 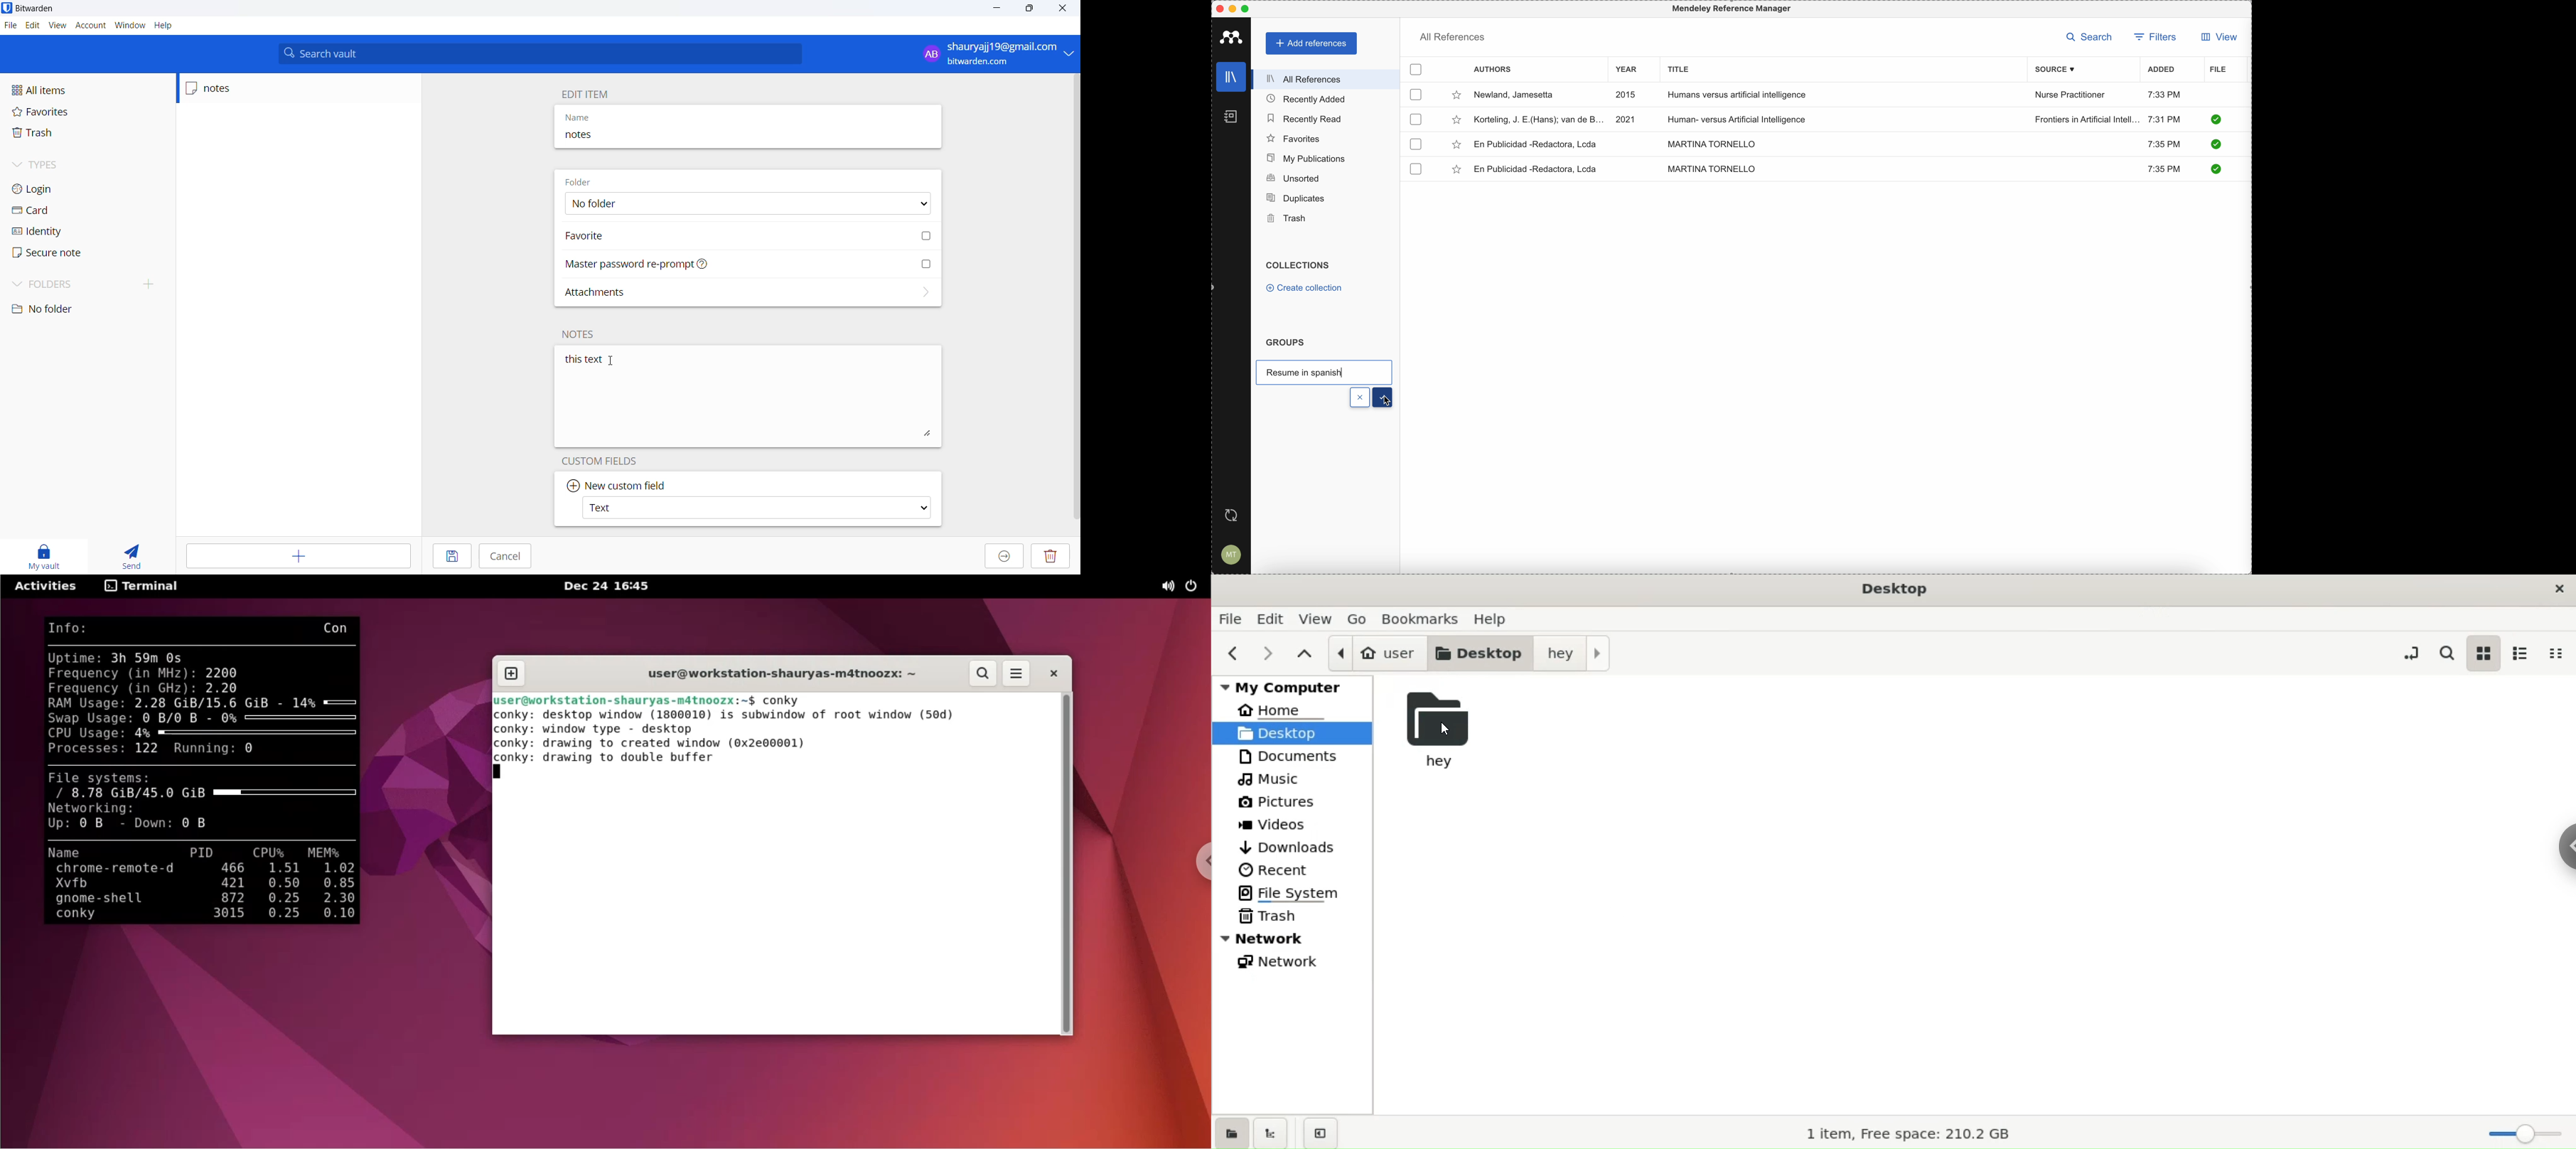 What do you see at coordinates (2214, 145) in the screenshot?
I see `check it` at bounding box center [2214, 145].